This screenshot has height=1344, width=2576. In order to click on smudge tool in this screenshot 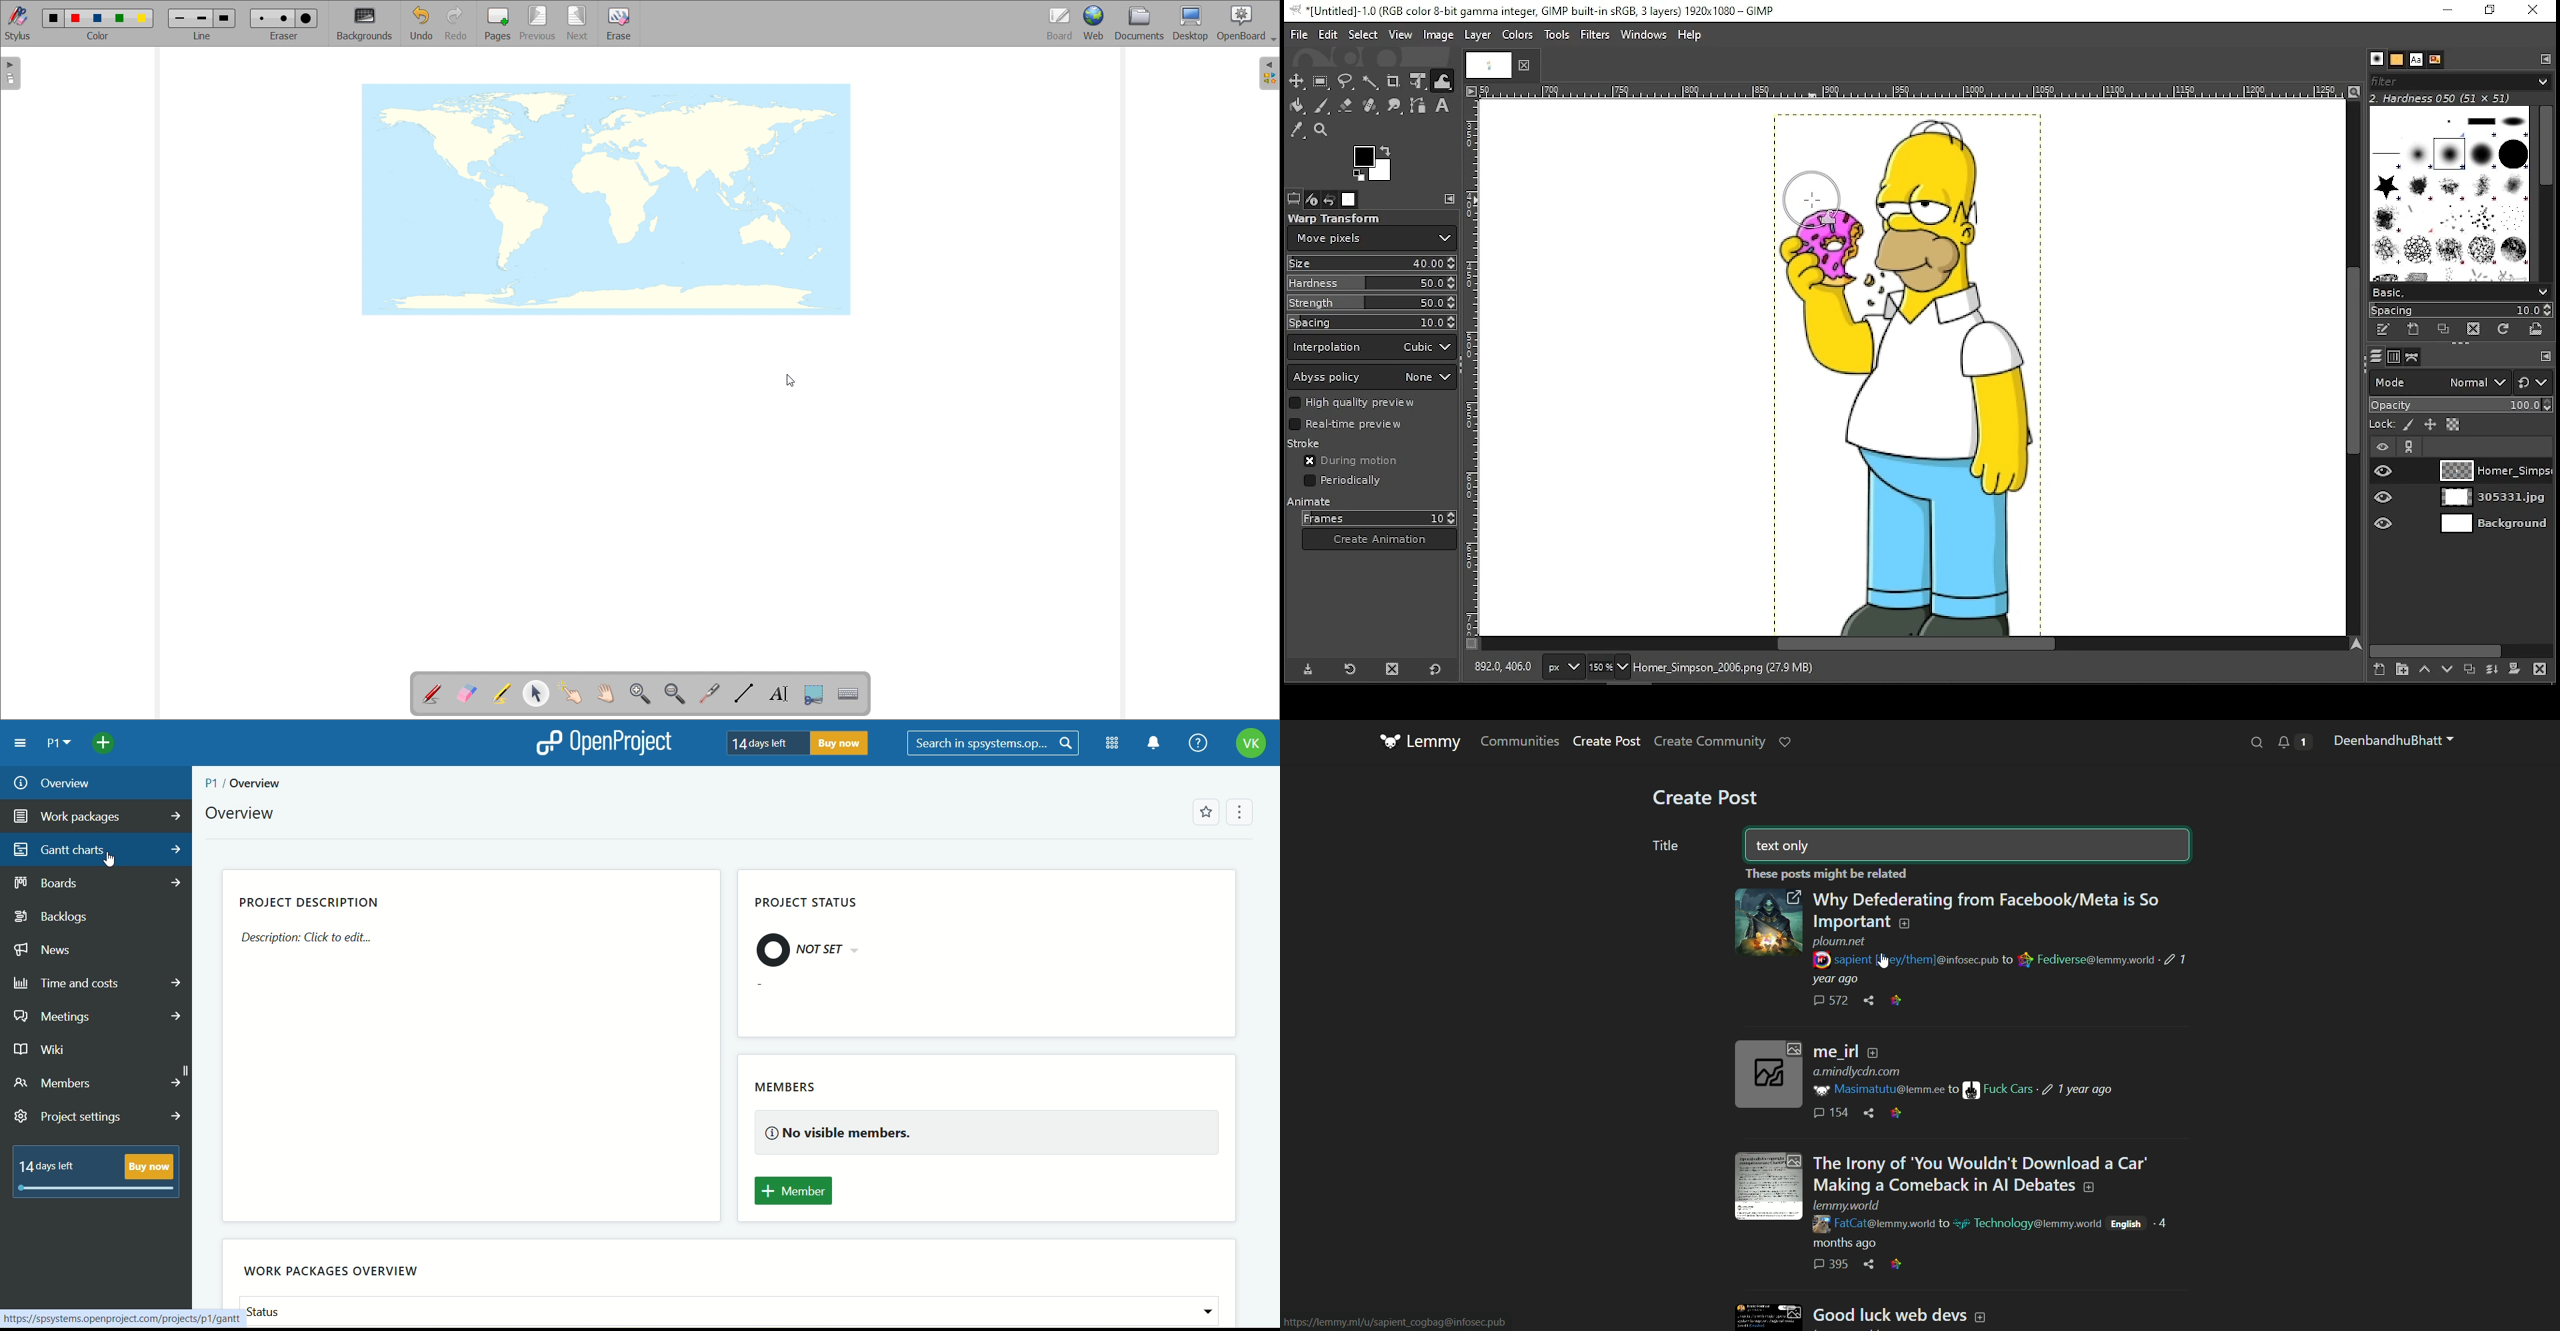, I will do `click(1395, 105)`.